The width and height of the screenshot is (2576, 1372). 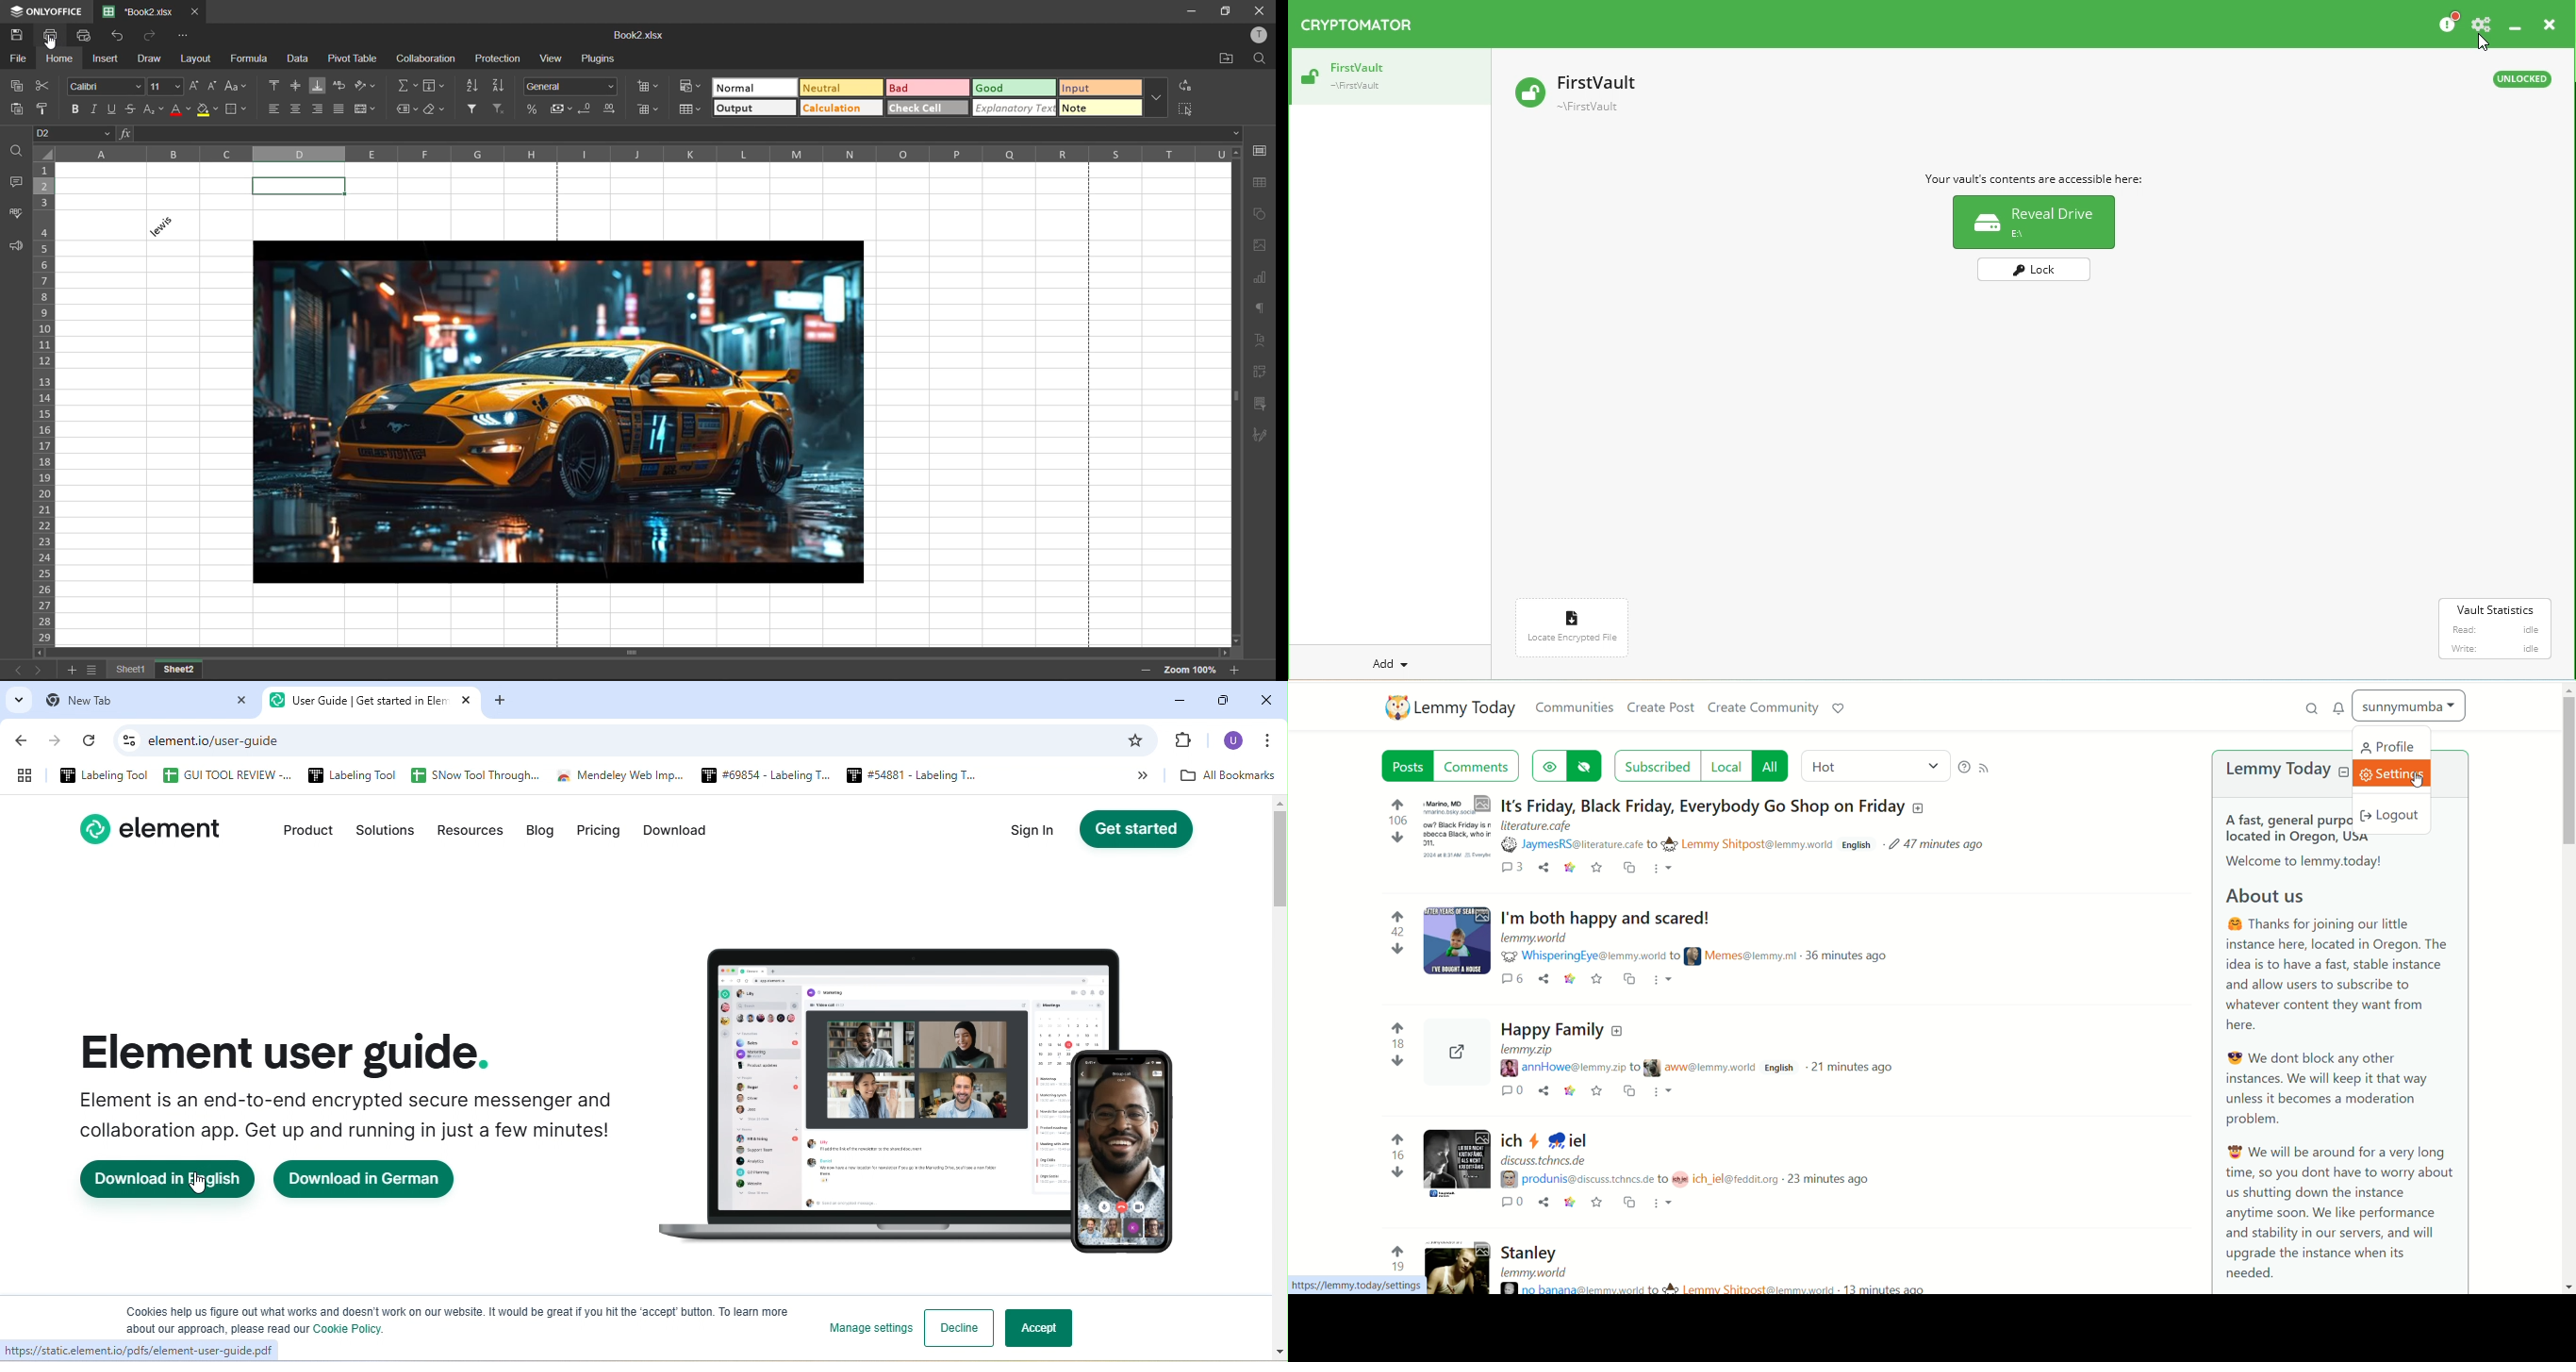 What do you see at coordinates (237, 86) in the screenshot?
I see `change case` at bounding box center [237, 86].